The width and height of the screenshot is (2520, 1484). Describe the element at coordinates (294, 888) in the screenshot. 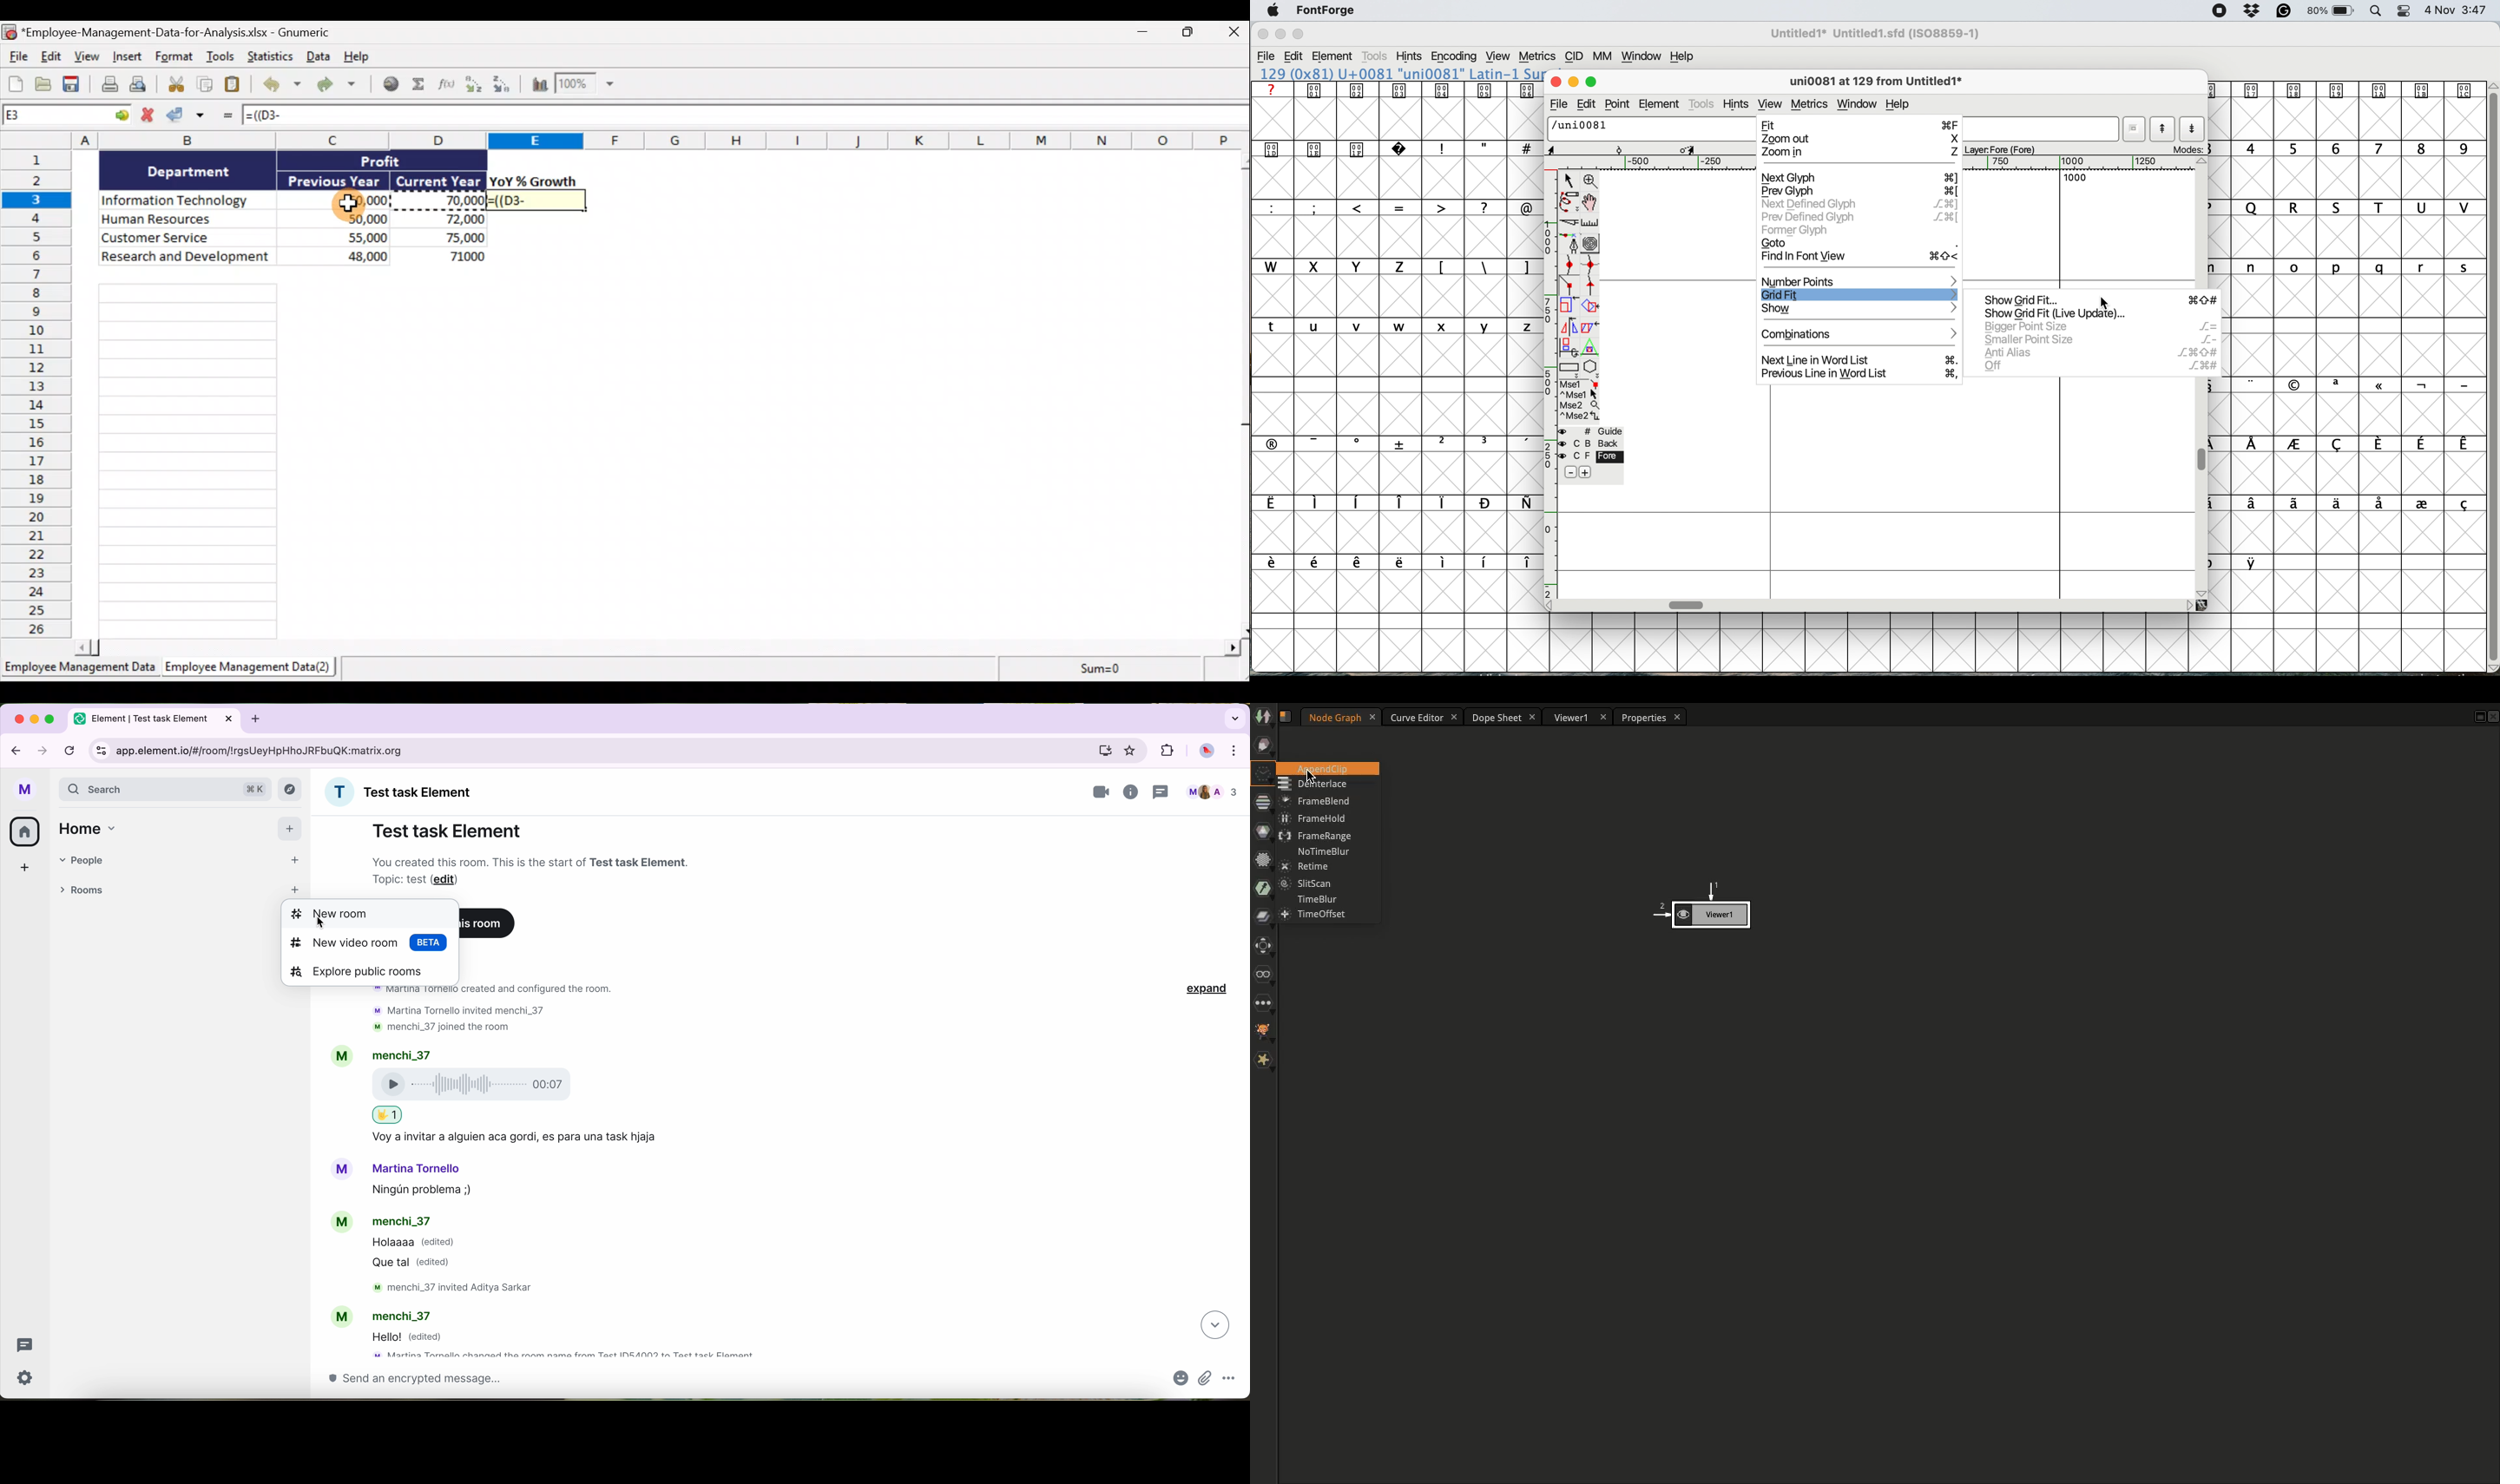

I see `add room button` at that location.